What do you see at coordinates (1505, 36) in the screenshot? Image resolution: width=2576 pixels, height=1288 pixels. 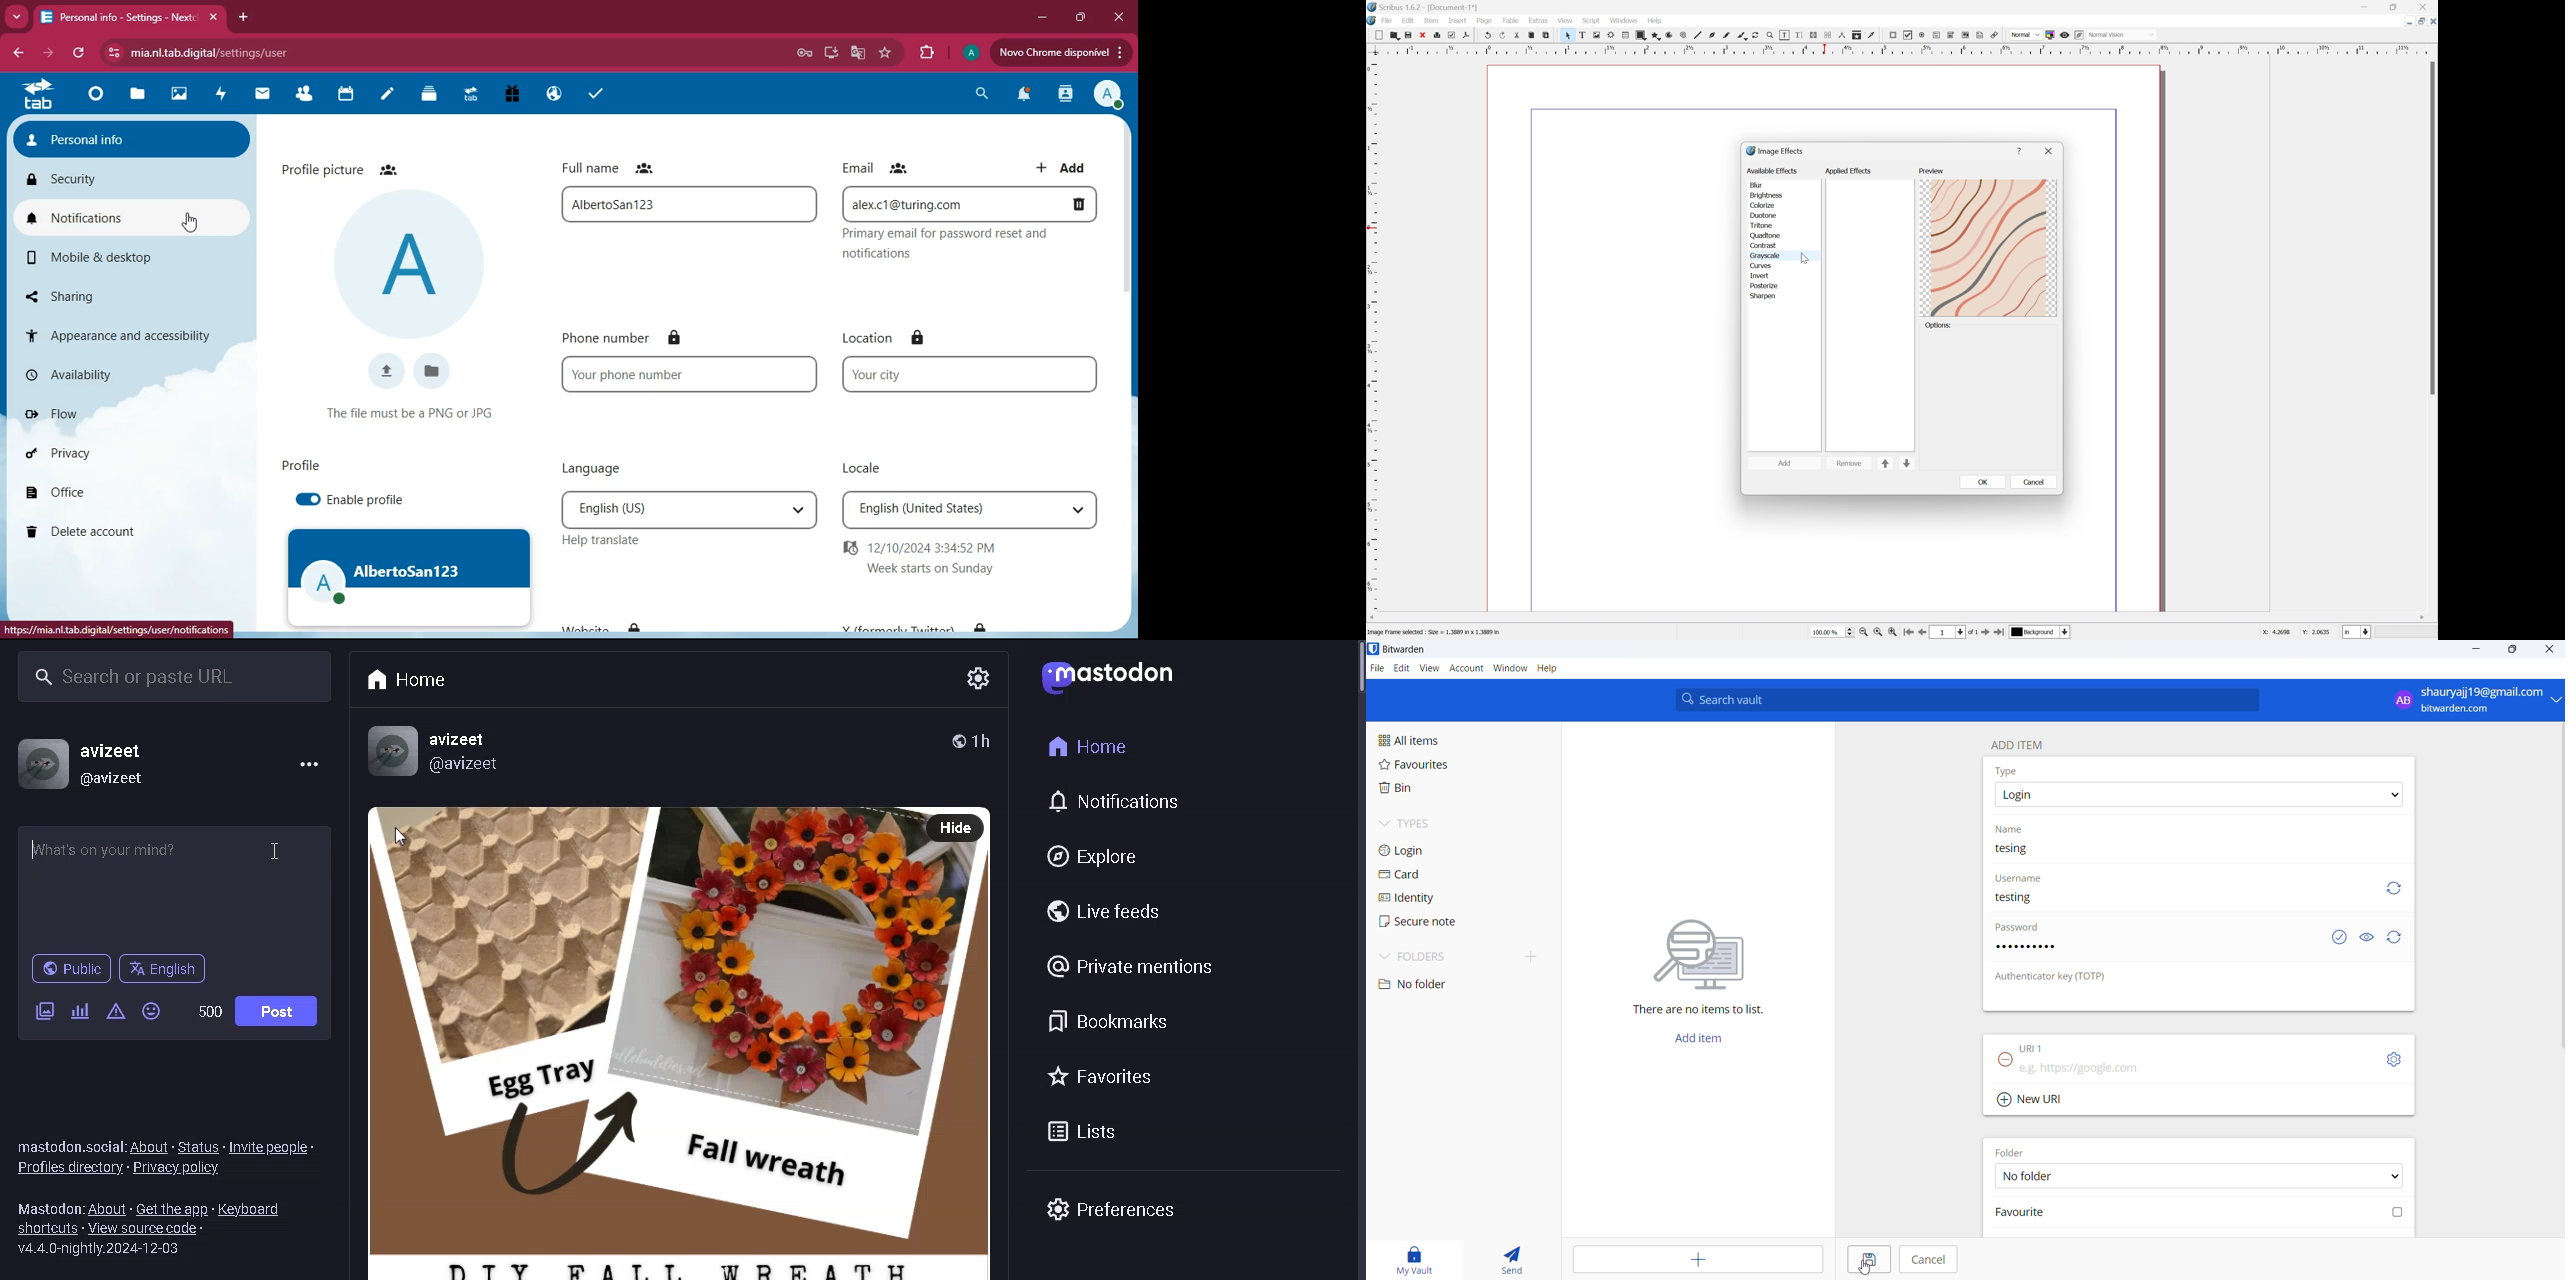 I see `Redo` at bounding box center [1505, 36].